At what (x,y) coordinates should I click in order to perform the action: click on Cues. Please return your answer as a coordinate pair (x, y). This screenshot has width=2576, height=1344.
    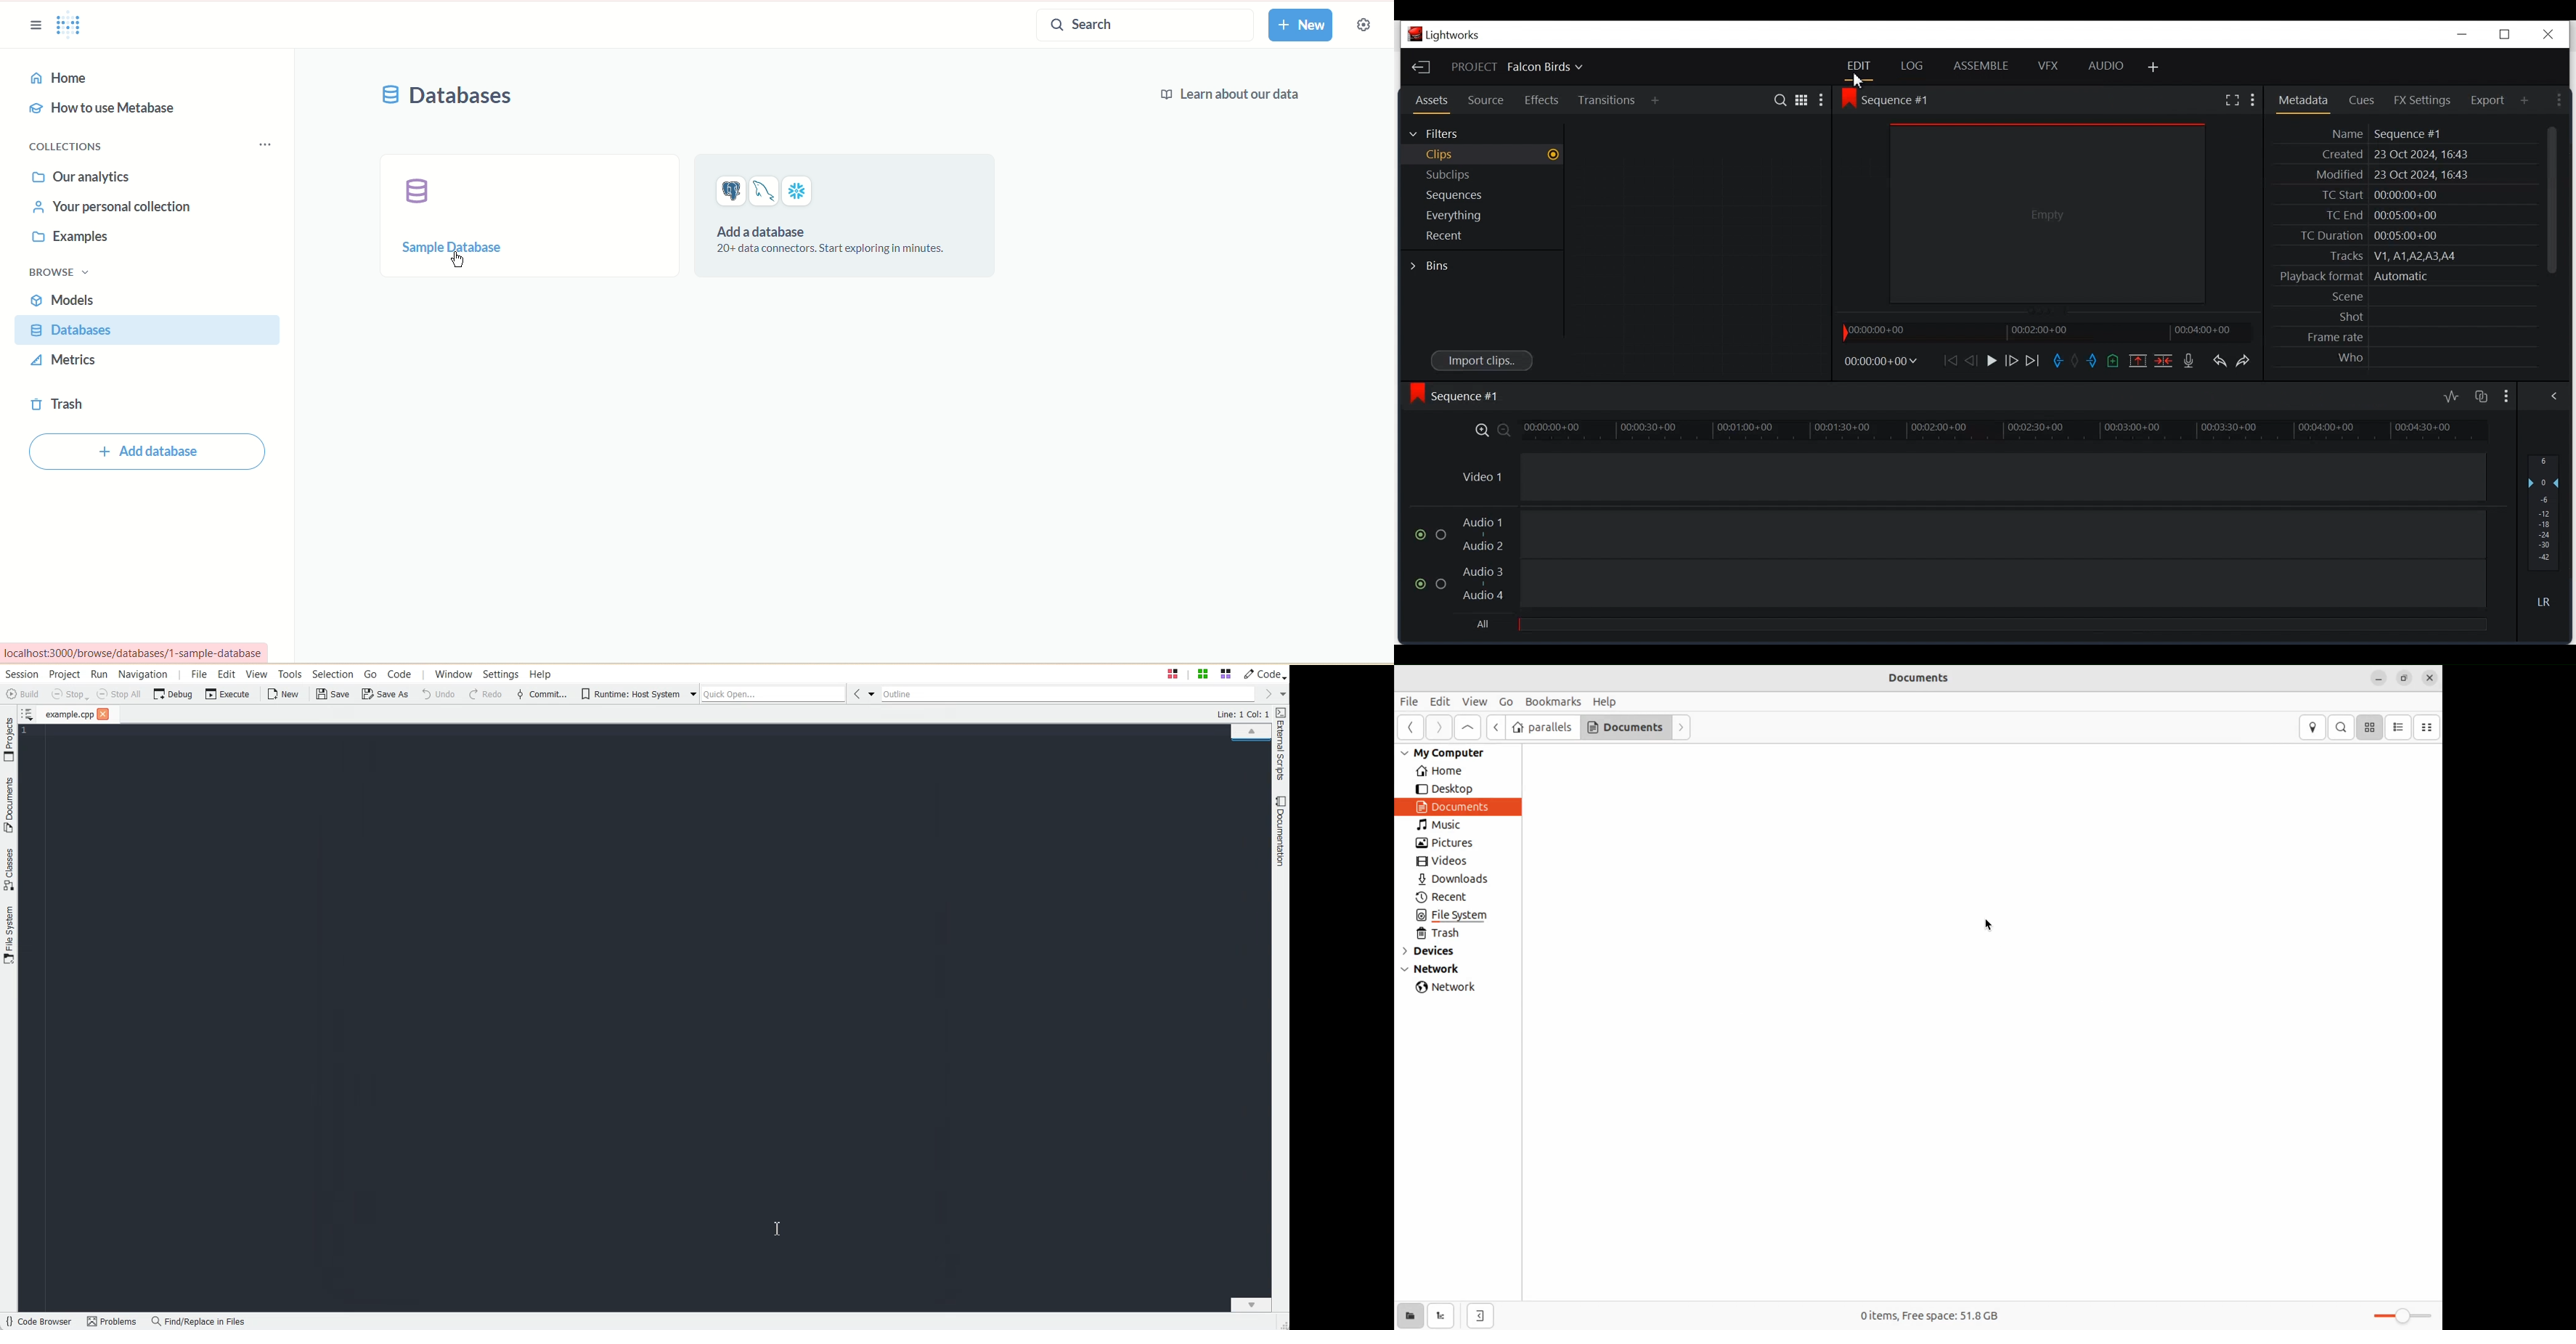
    Looking at the image, I should click on (2361, 102).